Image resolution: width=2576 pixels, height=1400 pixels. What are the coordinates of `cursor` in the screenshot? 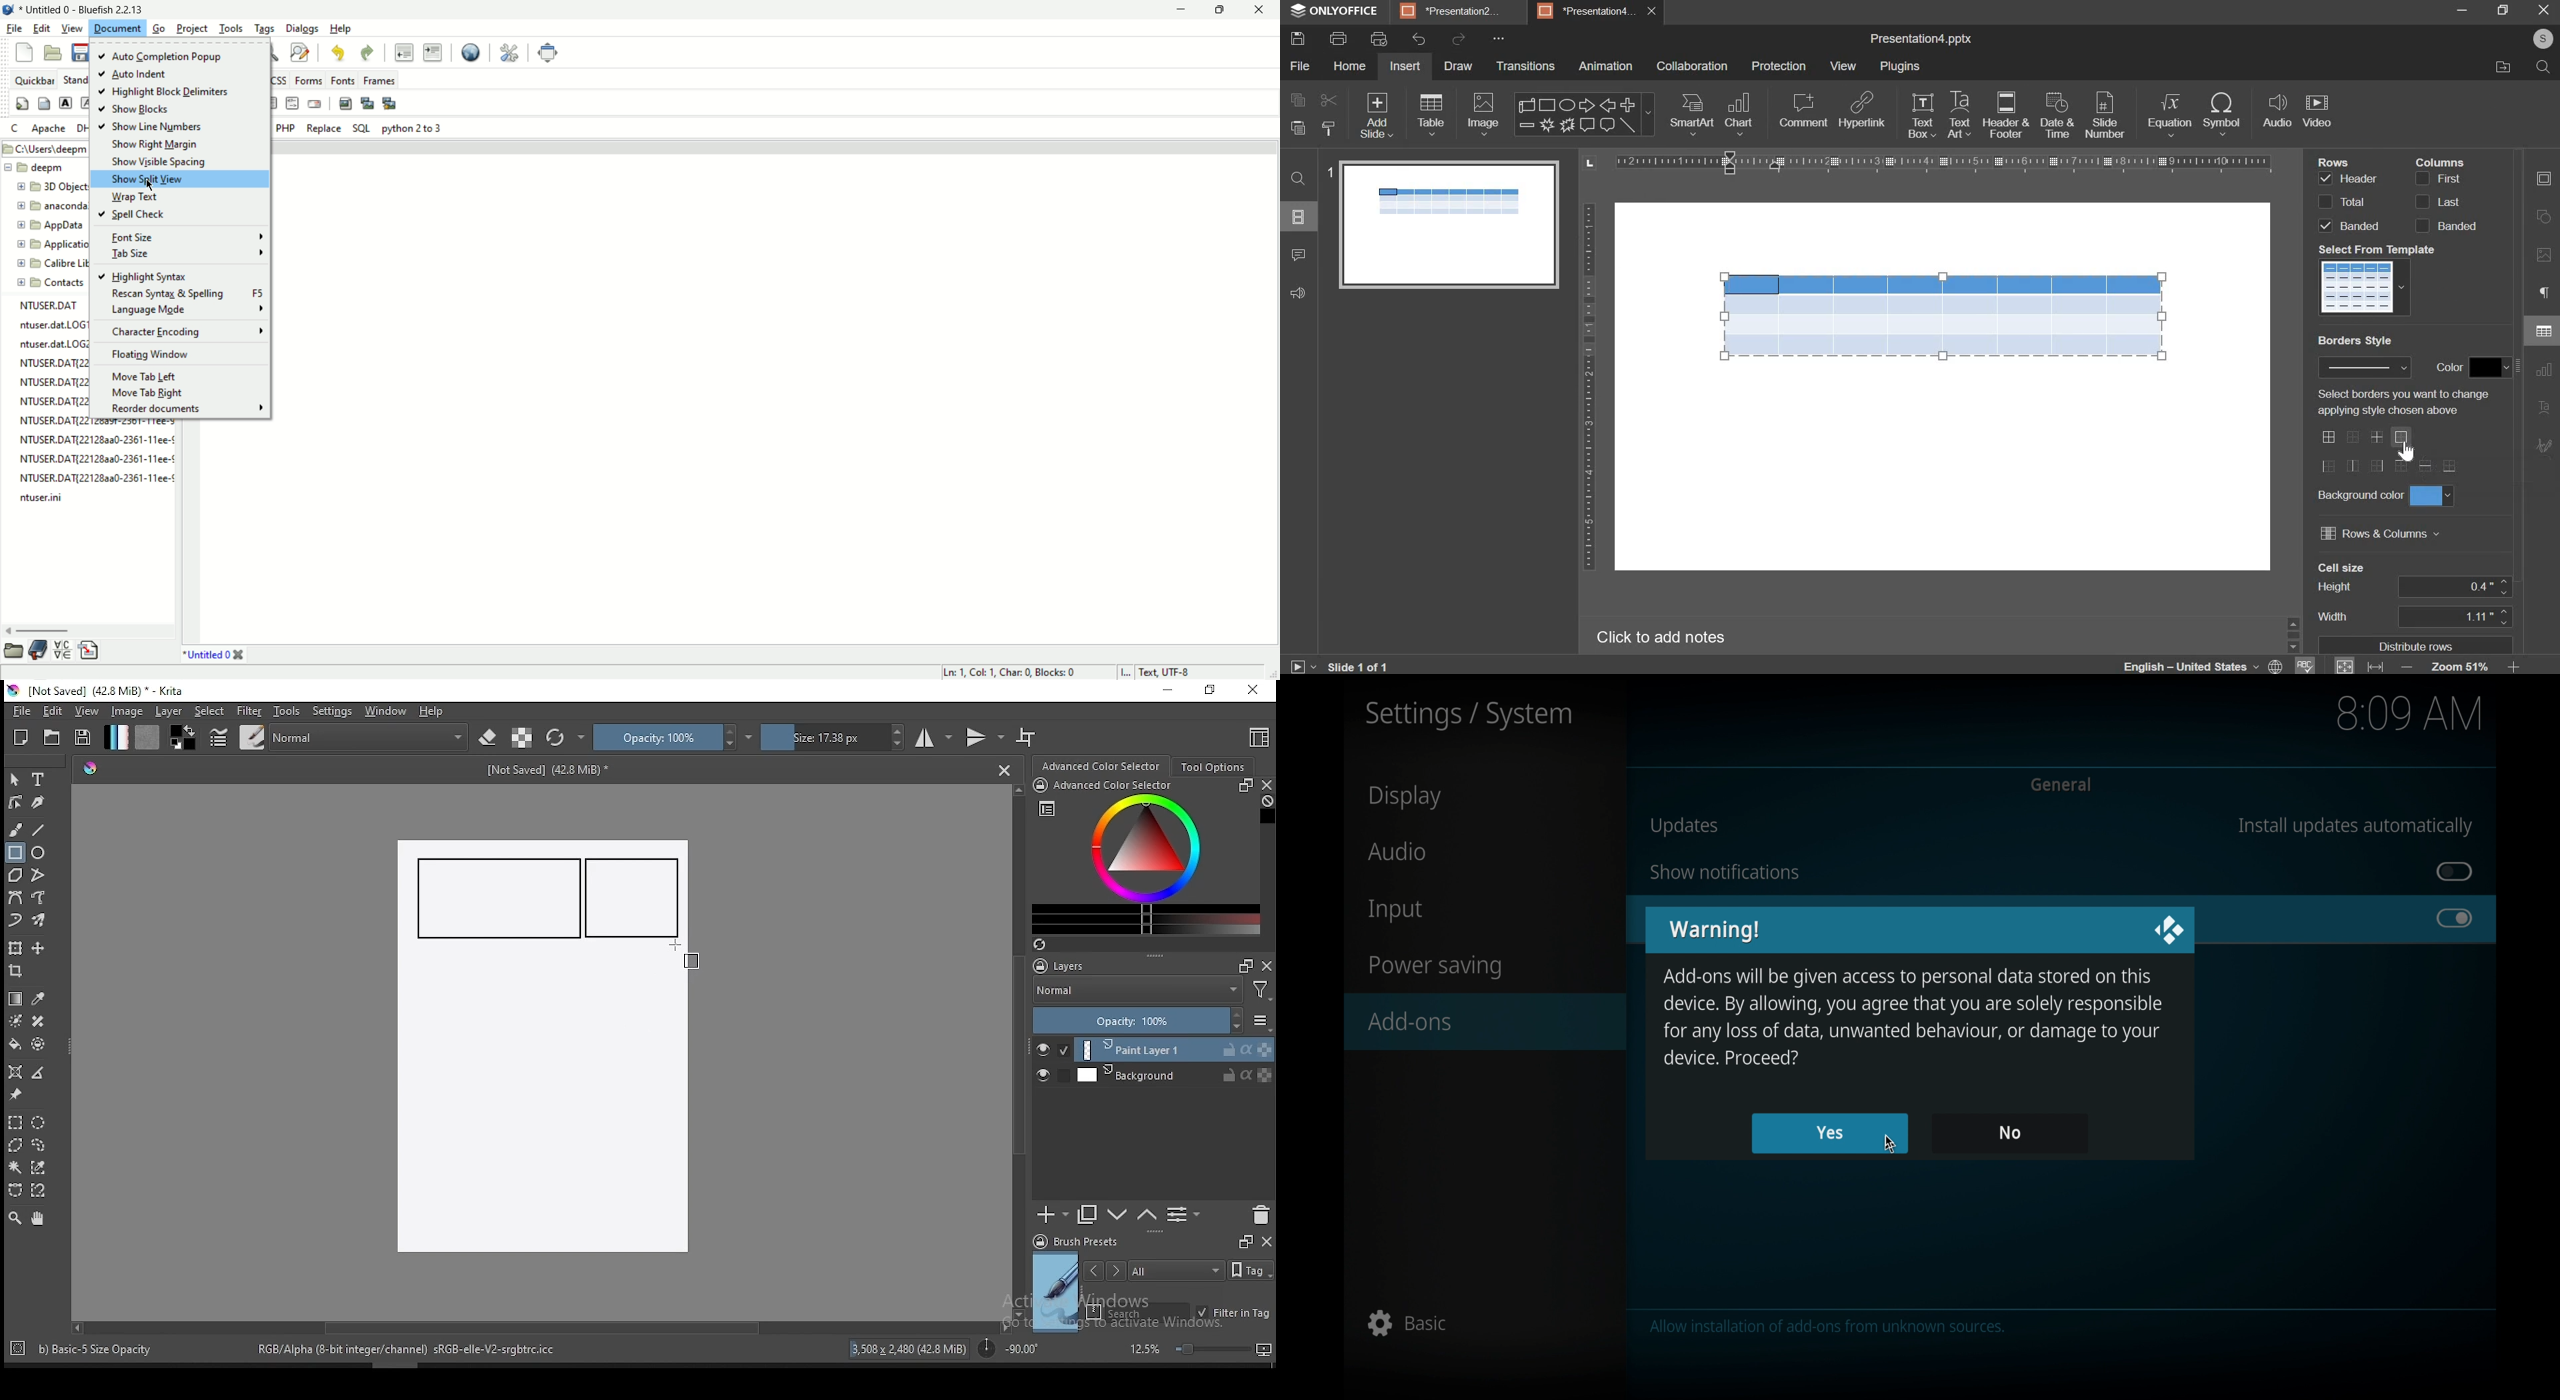 It's located at (1889, 1144).